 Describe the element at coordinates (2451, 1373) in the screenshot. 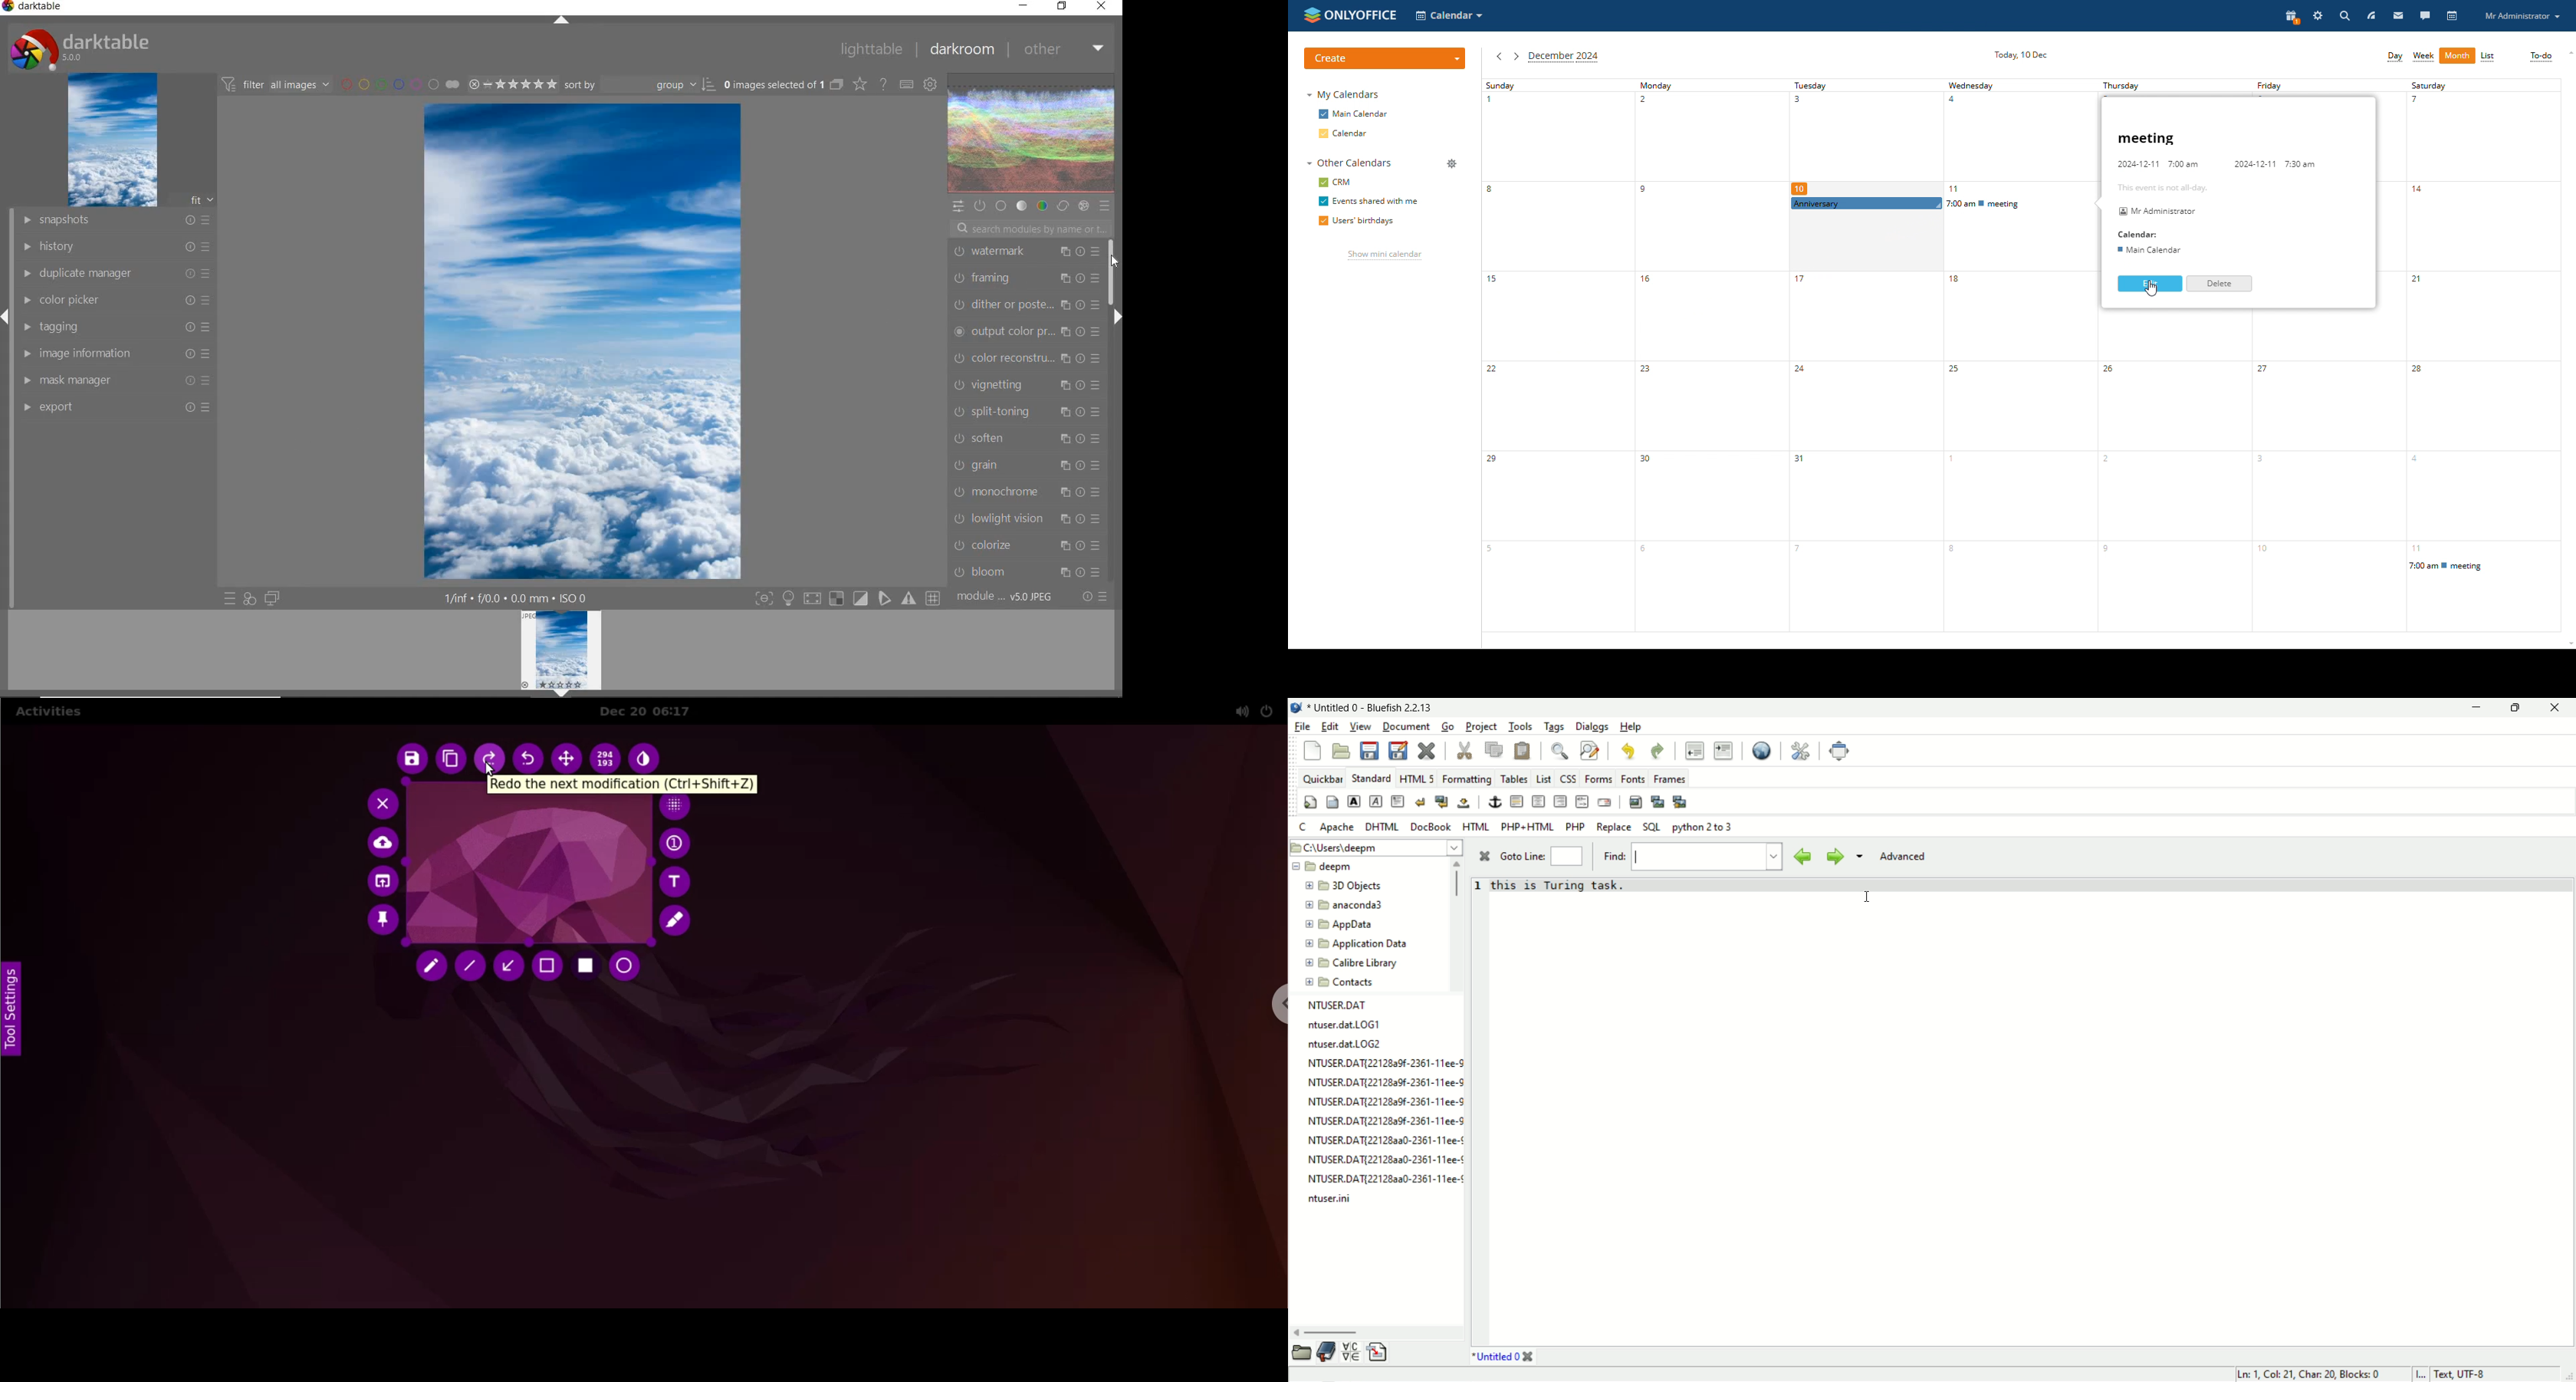

I see `I... Text, UTF-8` at that location.